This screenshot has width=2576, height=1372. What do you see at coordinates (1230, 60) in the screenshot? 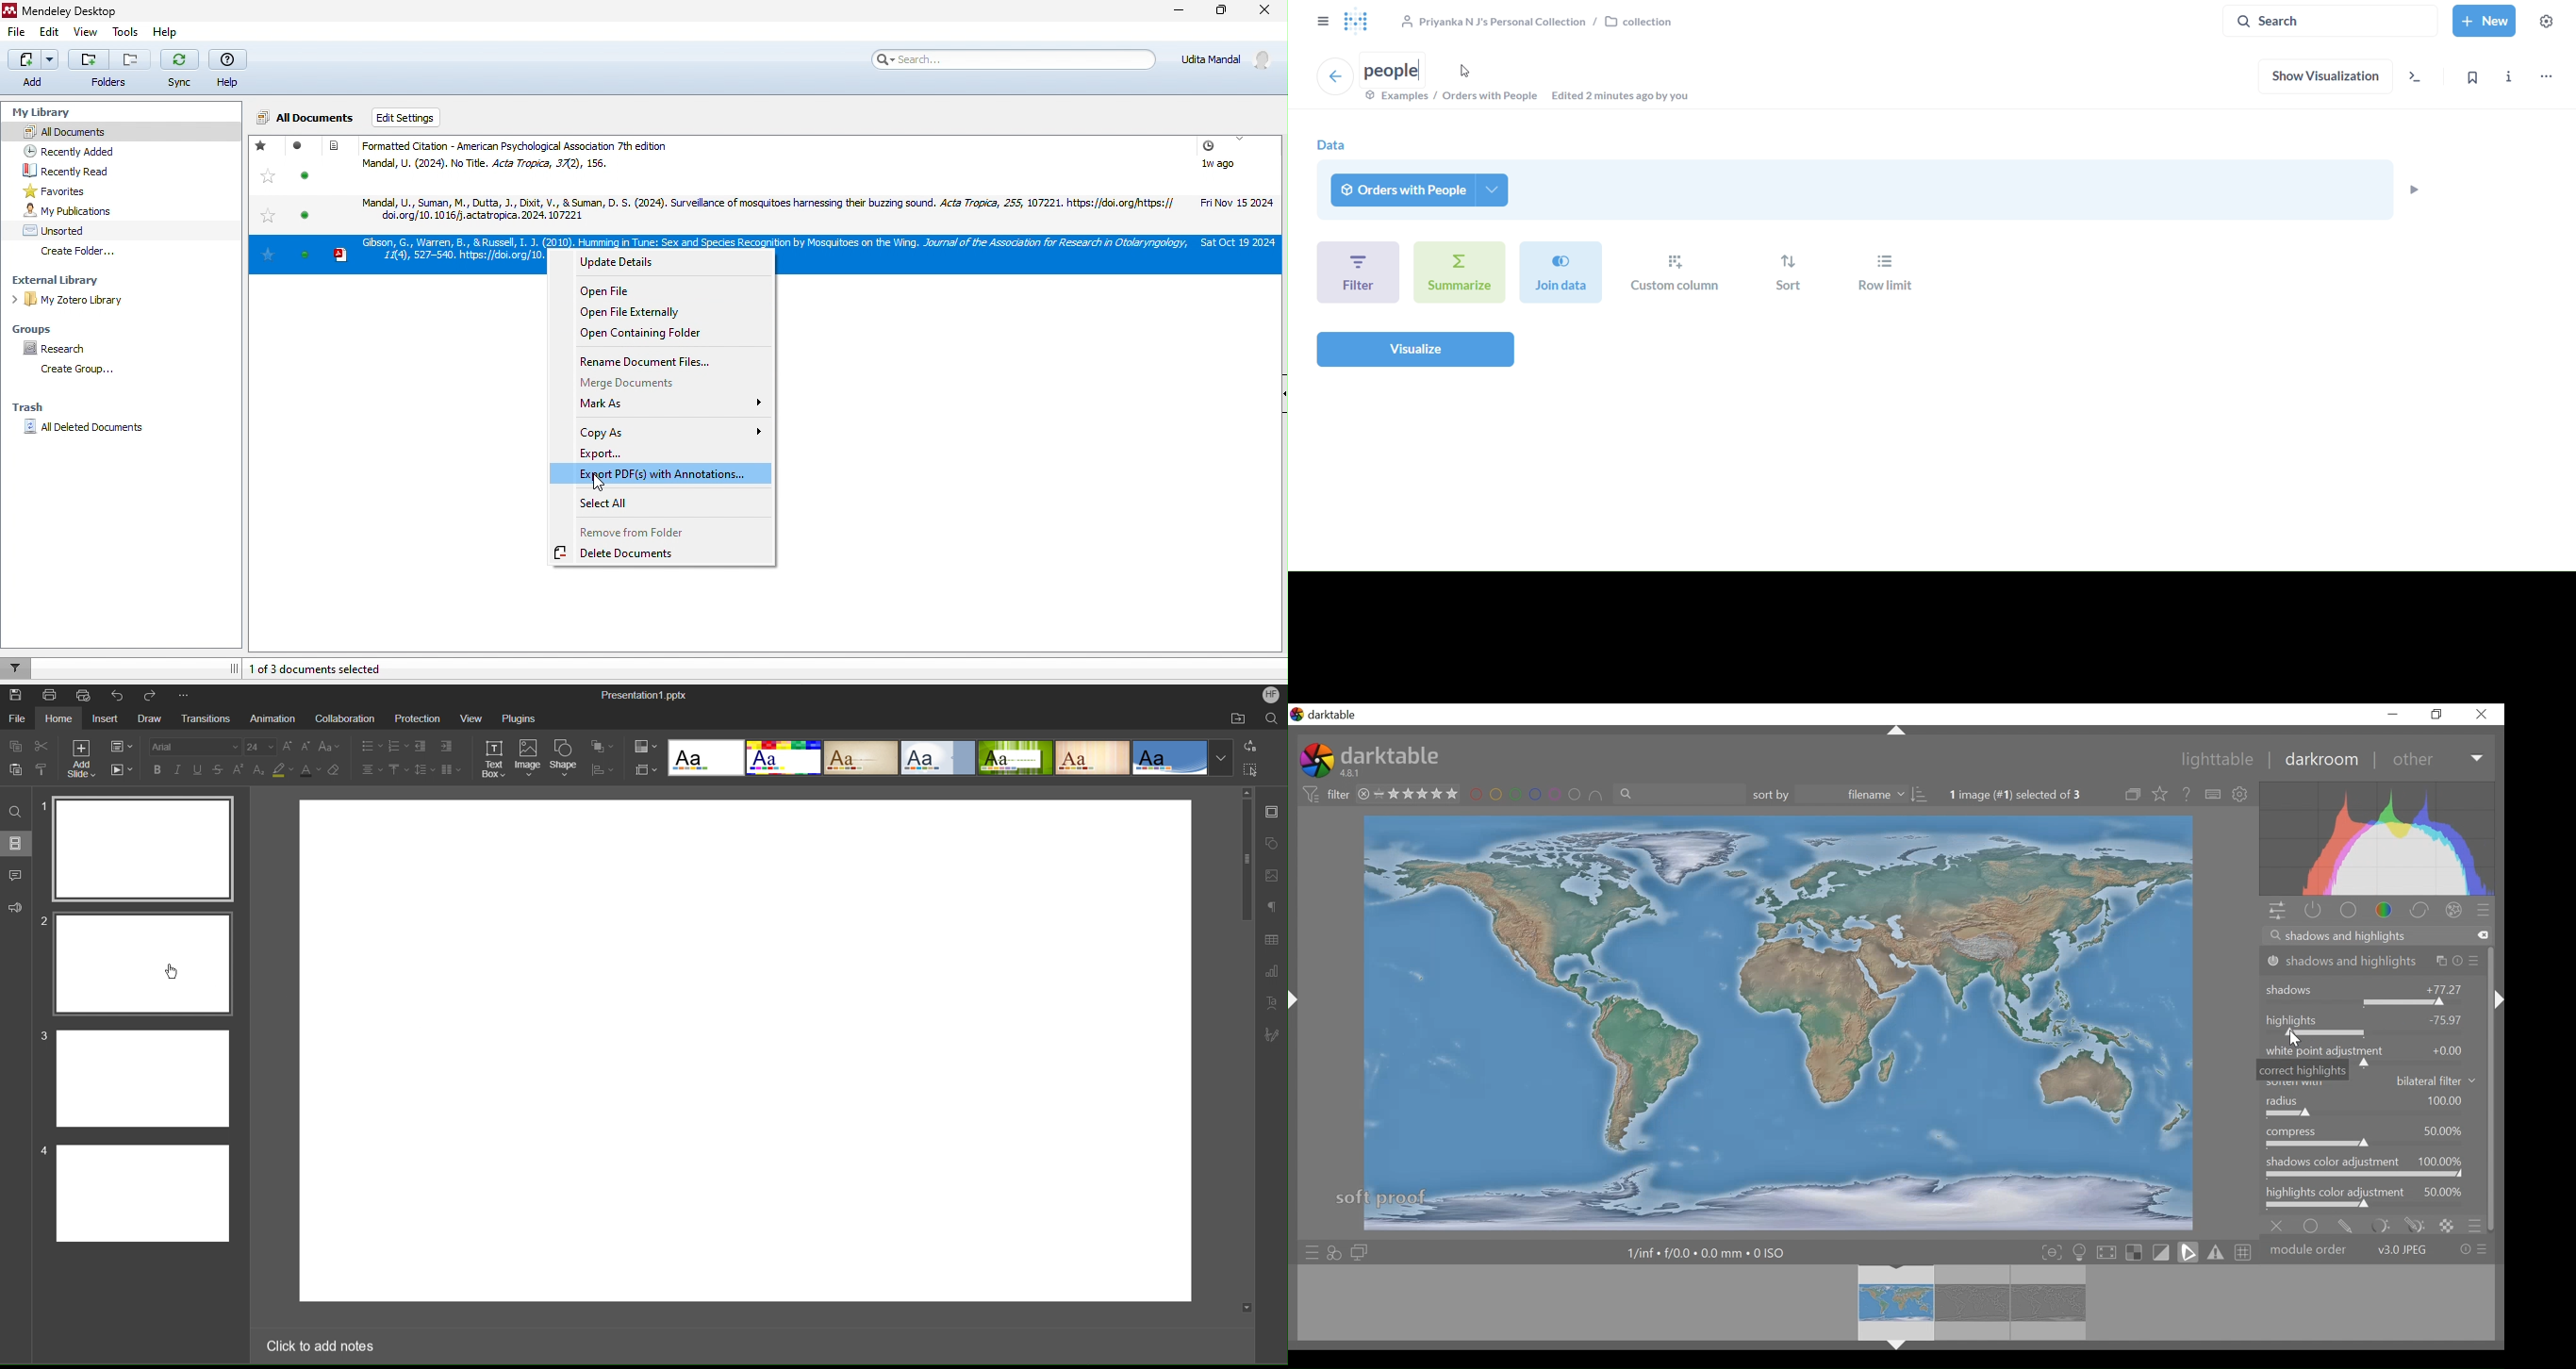
I see `udita mandal` at bounding box center [1230, 60].